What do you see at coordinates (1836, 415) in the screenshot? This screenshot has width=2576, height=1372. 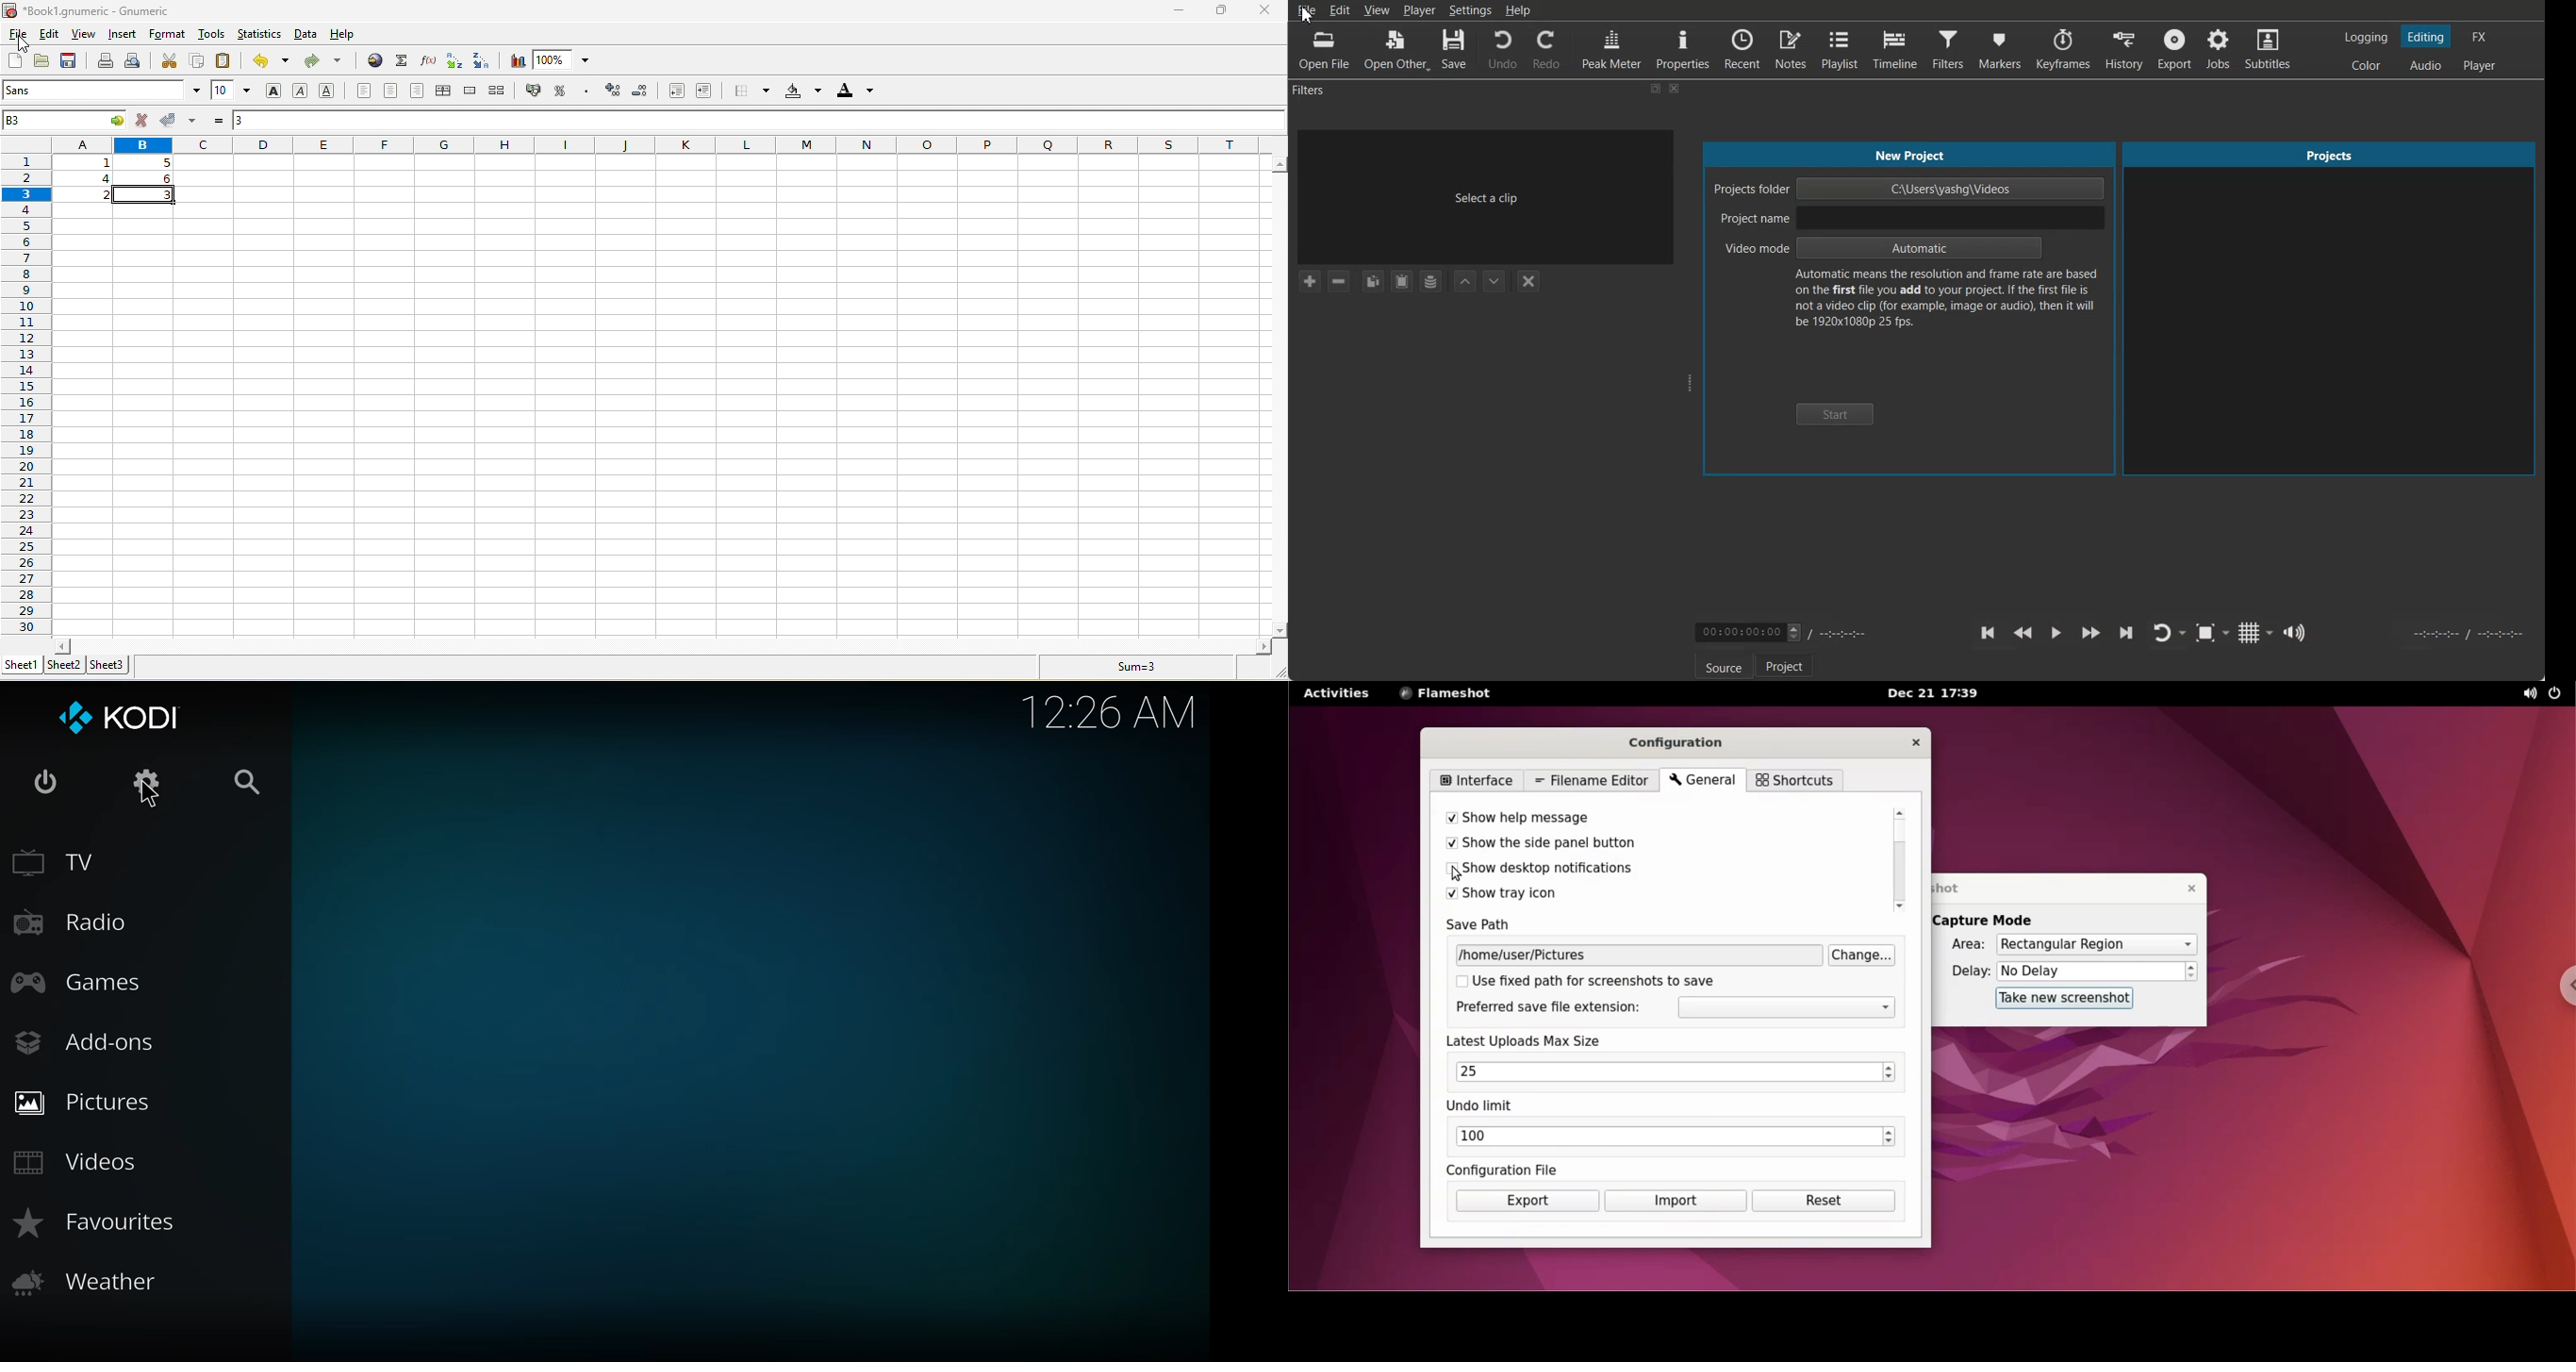 I see `Start` at bounding box center [1836, 415].